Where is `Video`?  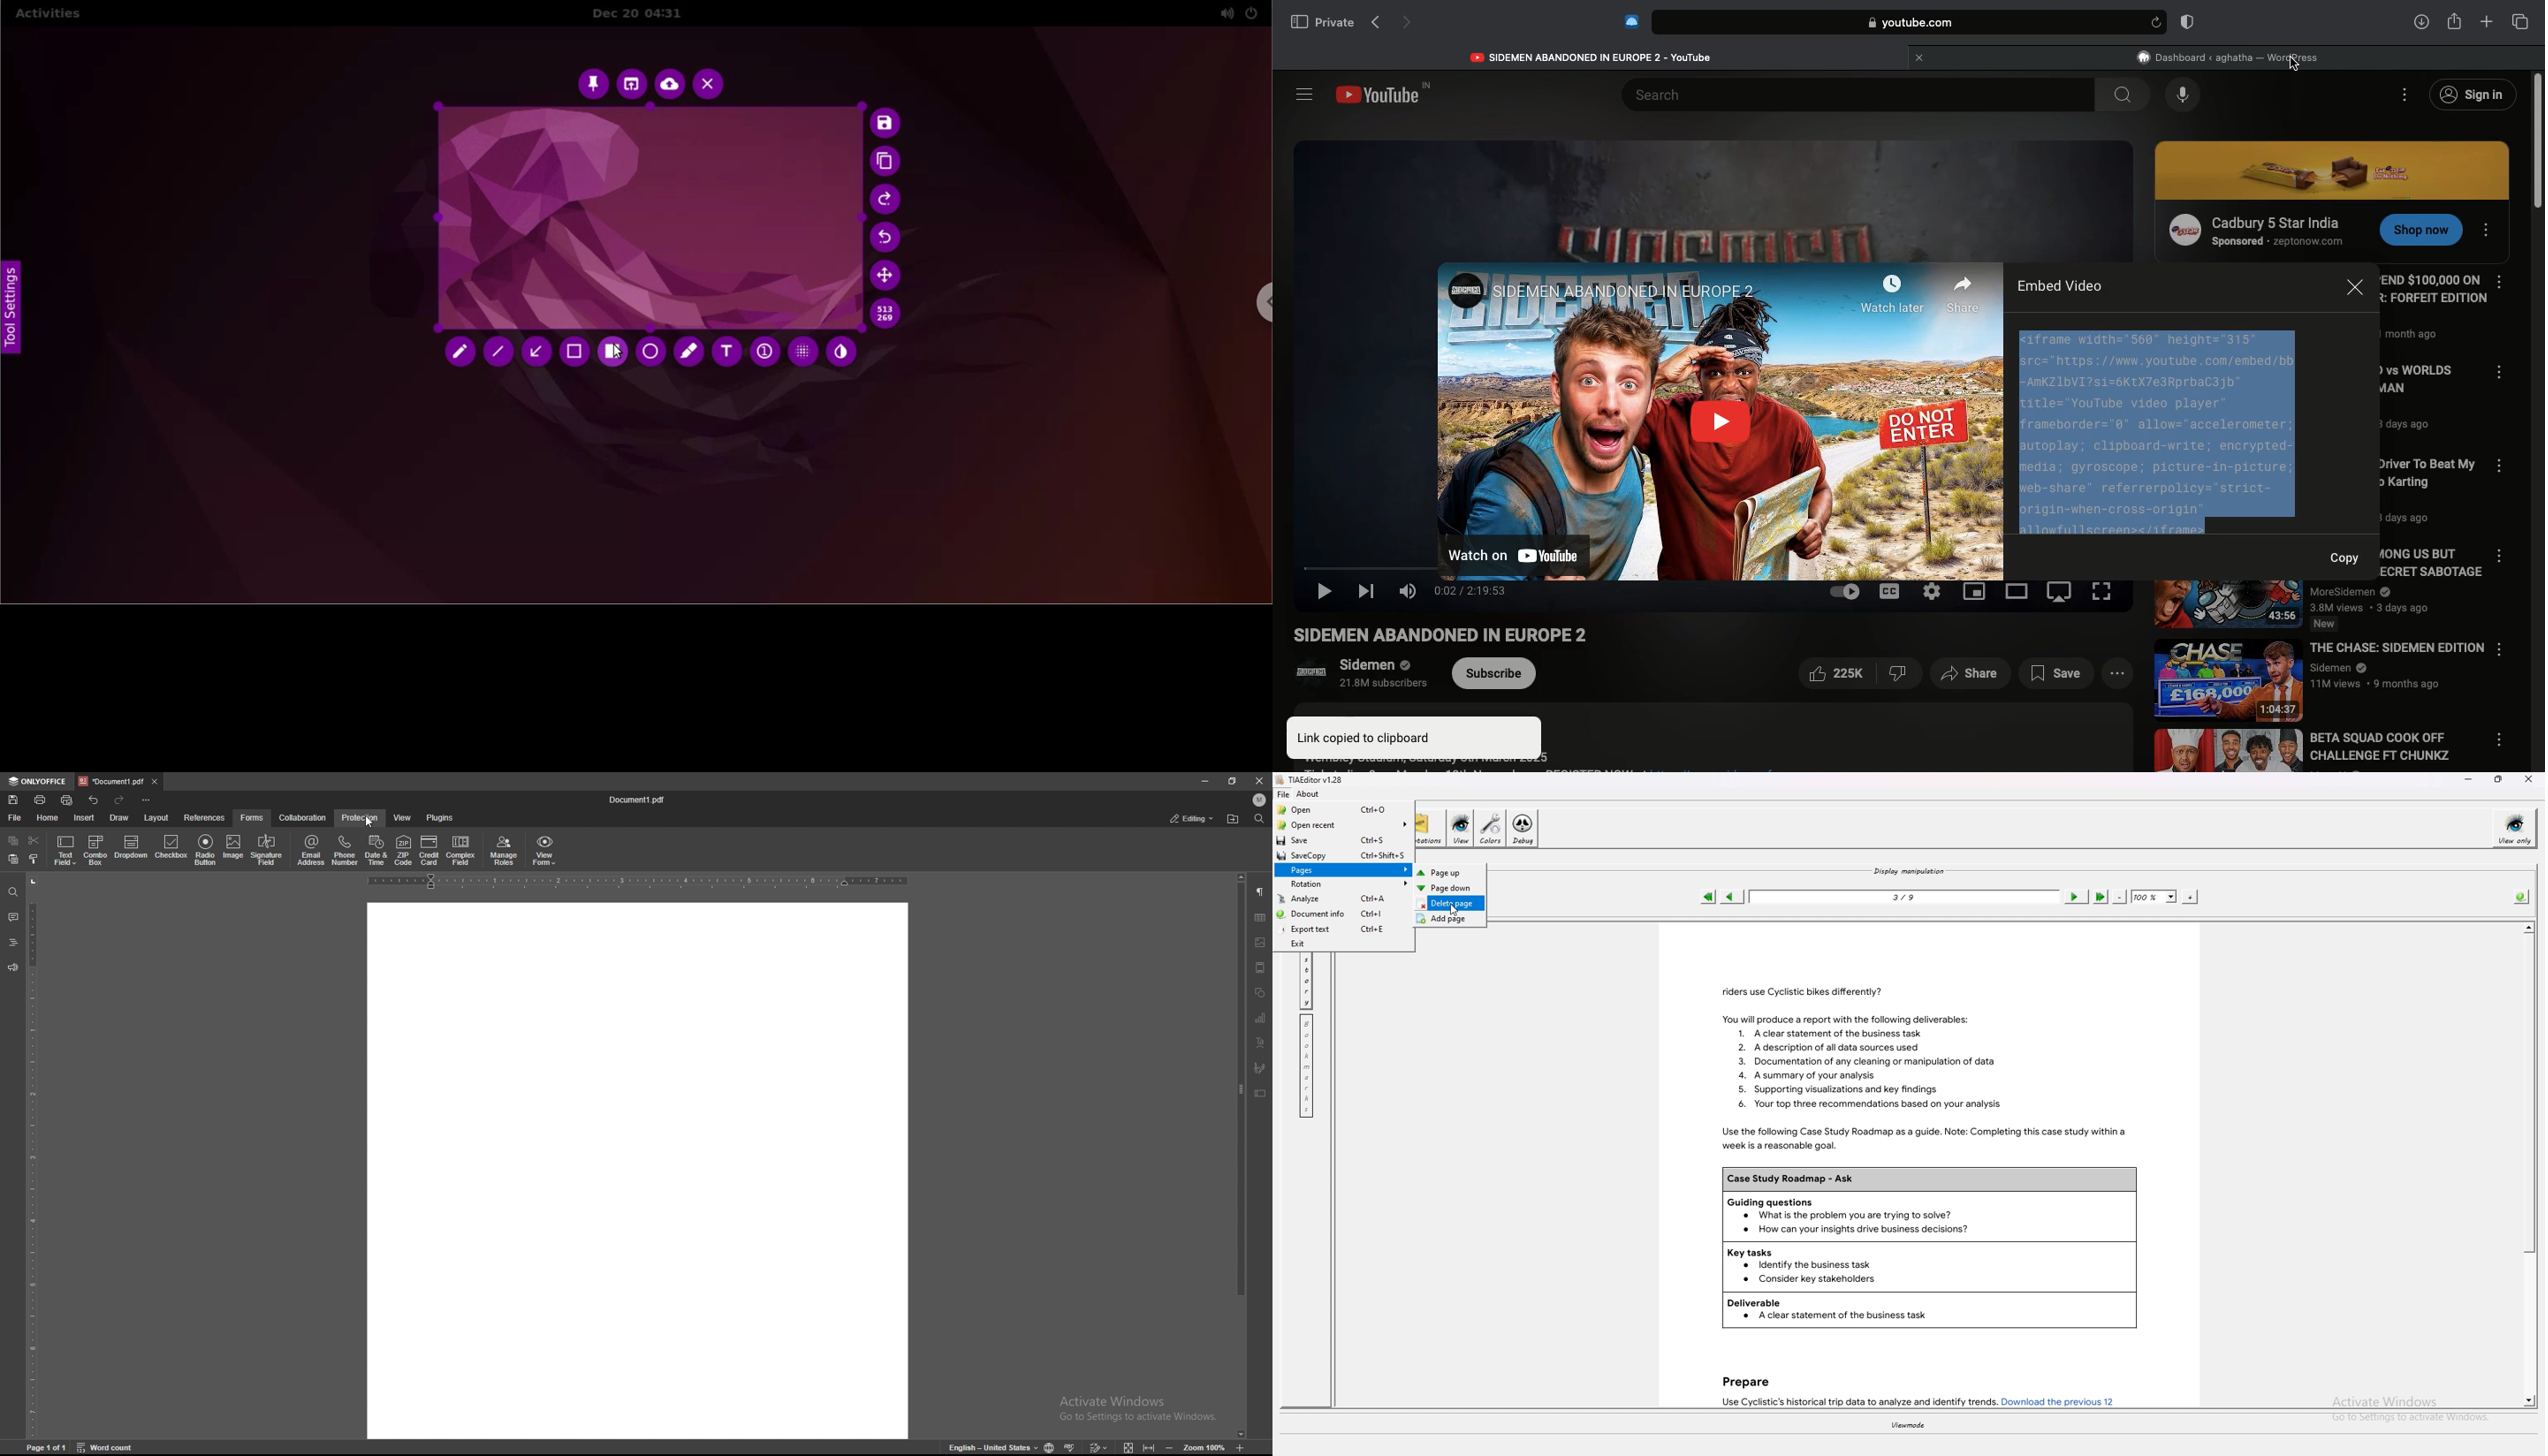 Video is located at coordinates (1720, 418).